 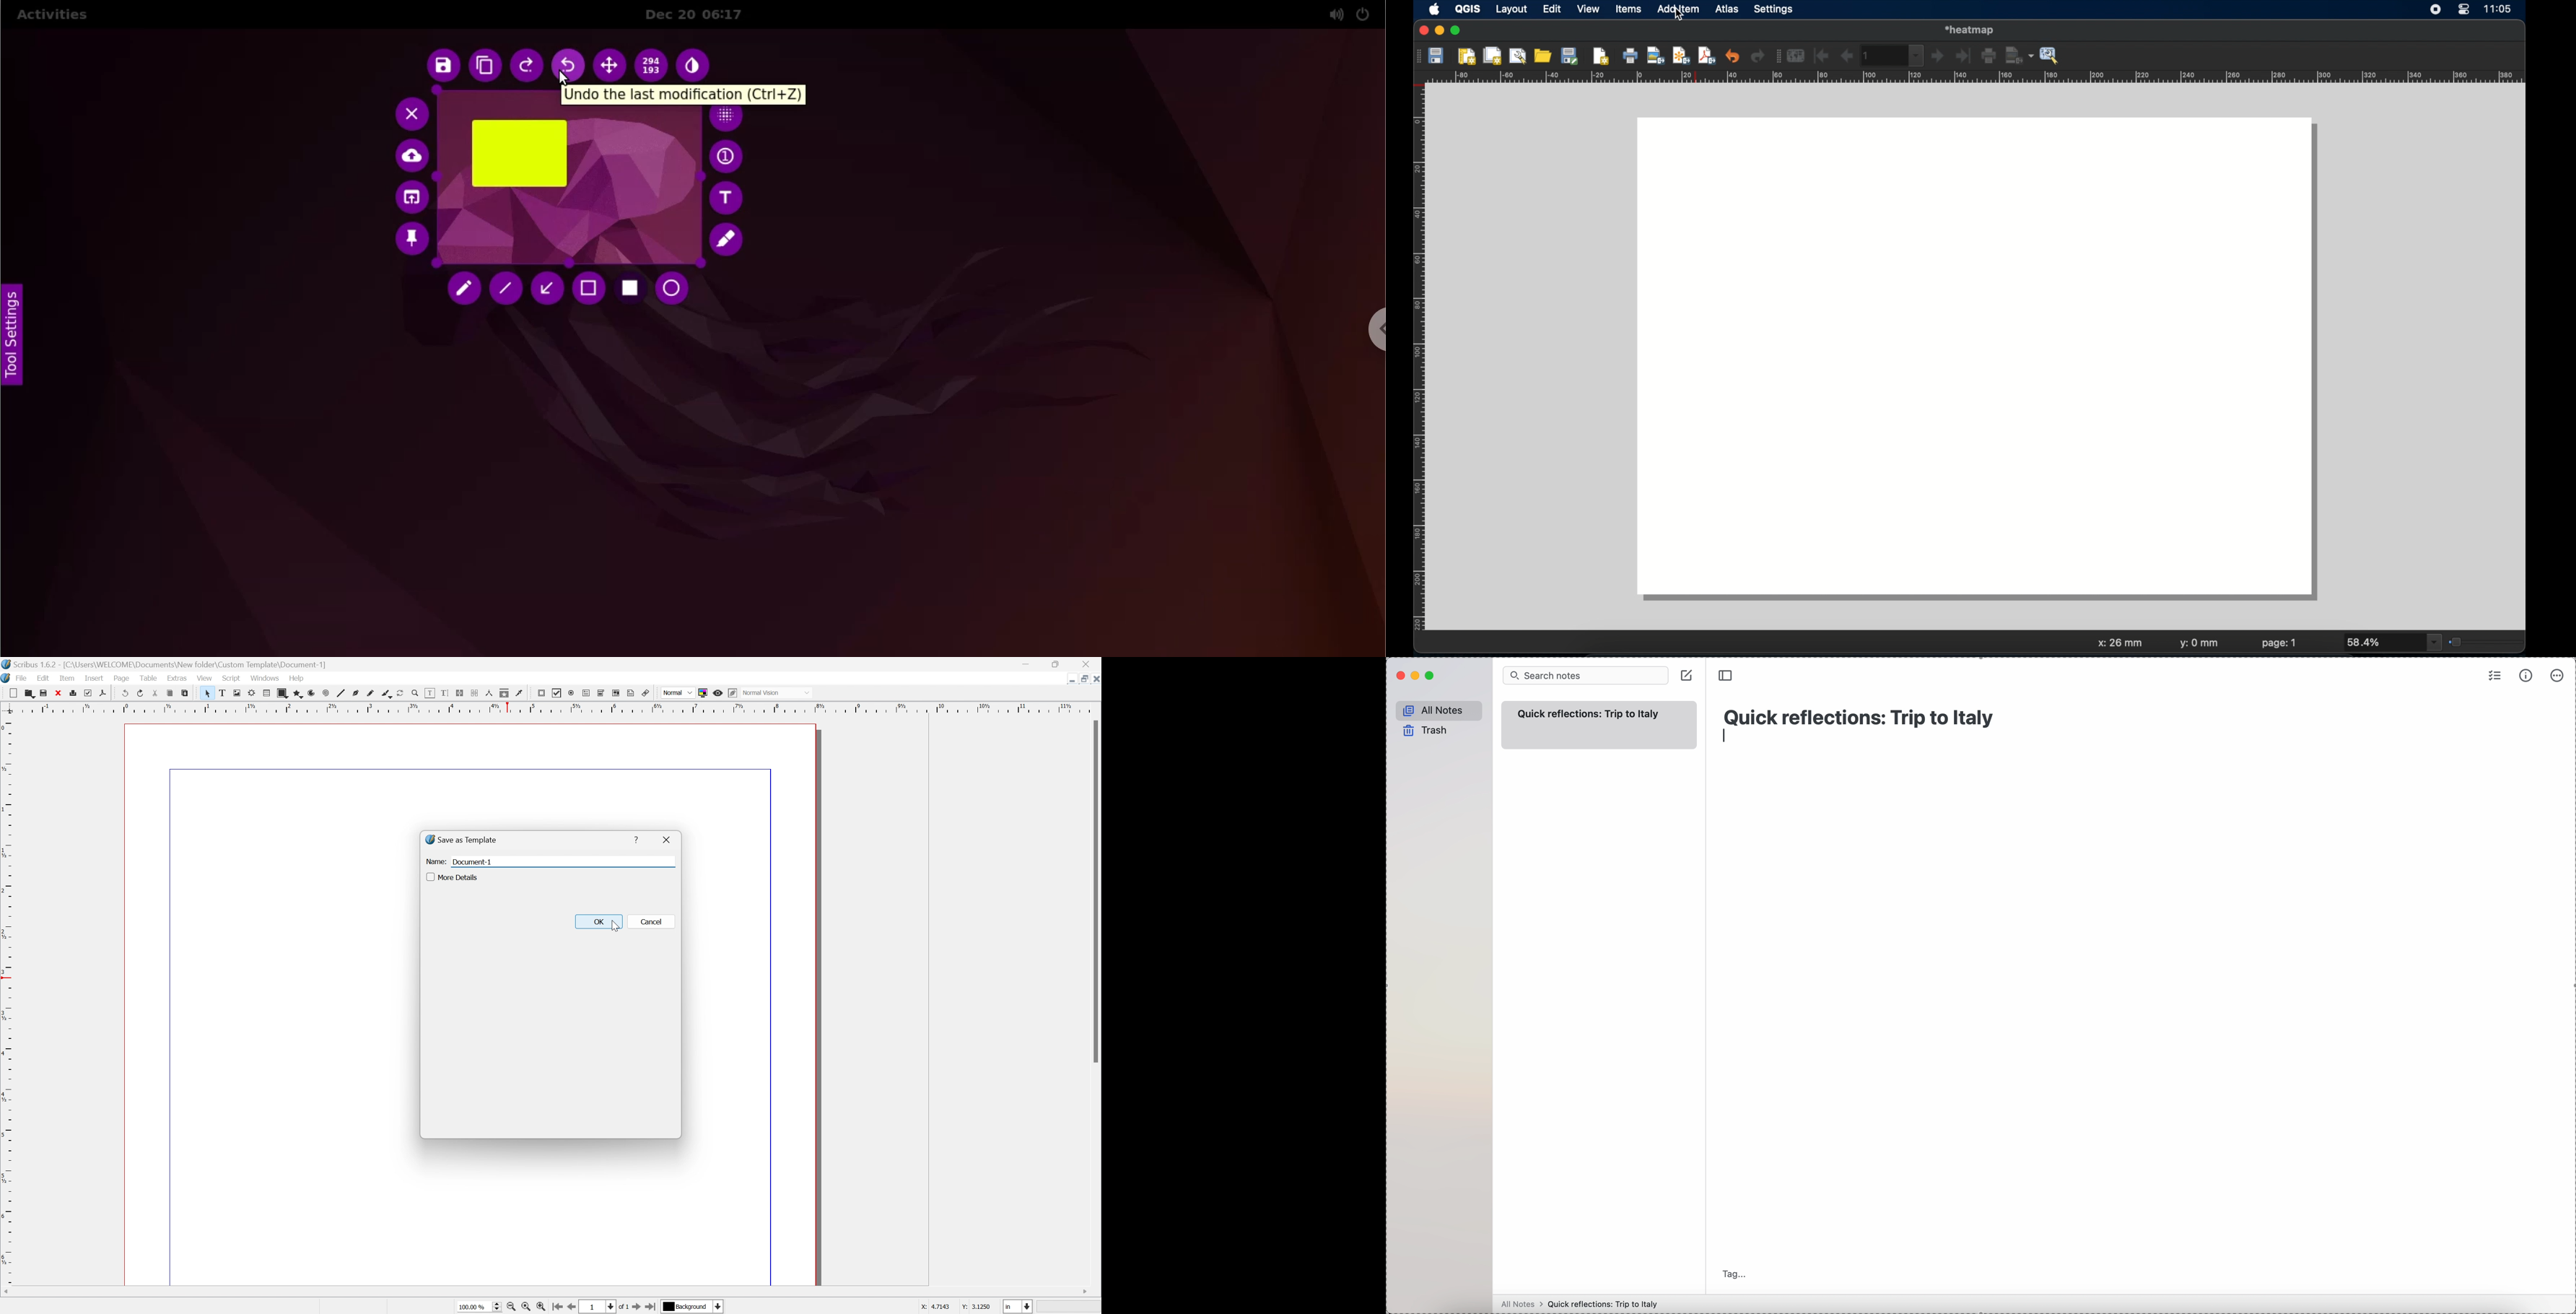 What do you see at coordinates (1095, 891) in the screenshot?
I see `Scroll Bar` at bounding box center [1095, 891].